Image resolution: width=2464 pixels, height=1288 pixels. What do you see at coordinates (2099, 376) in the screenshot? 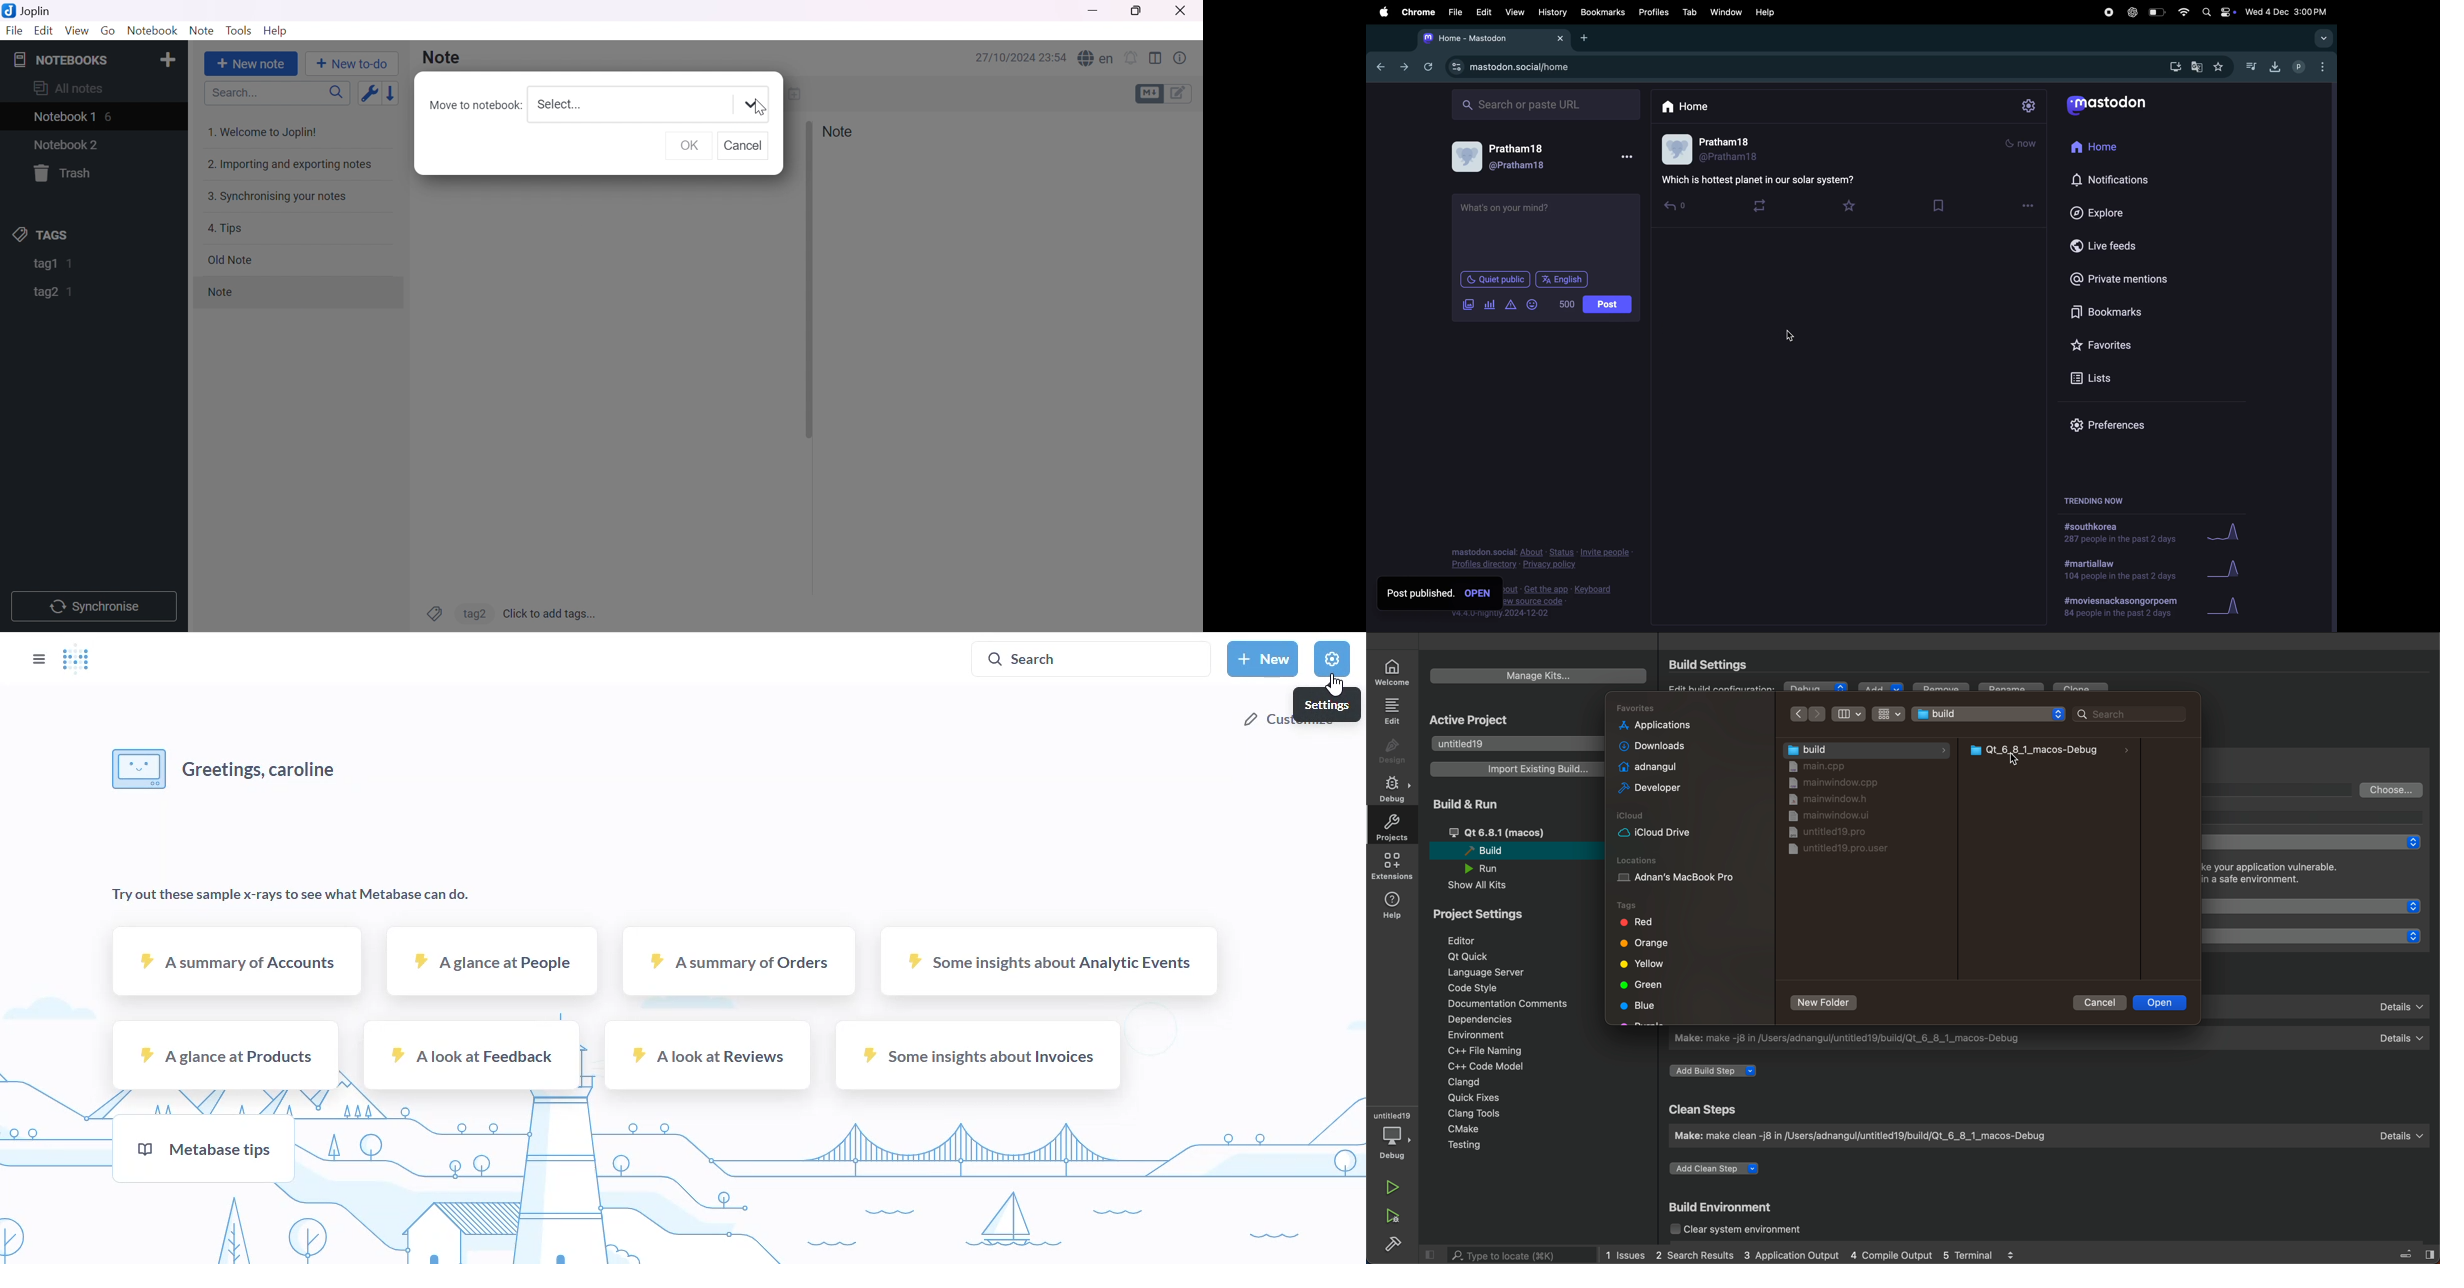
I see `lists` at bounding box center [2099, 376].